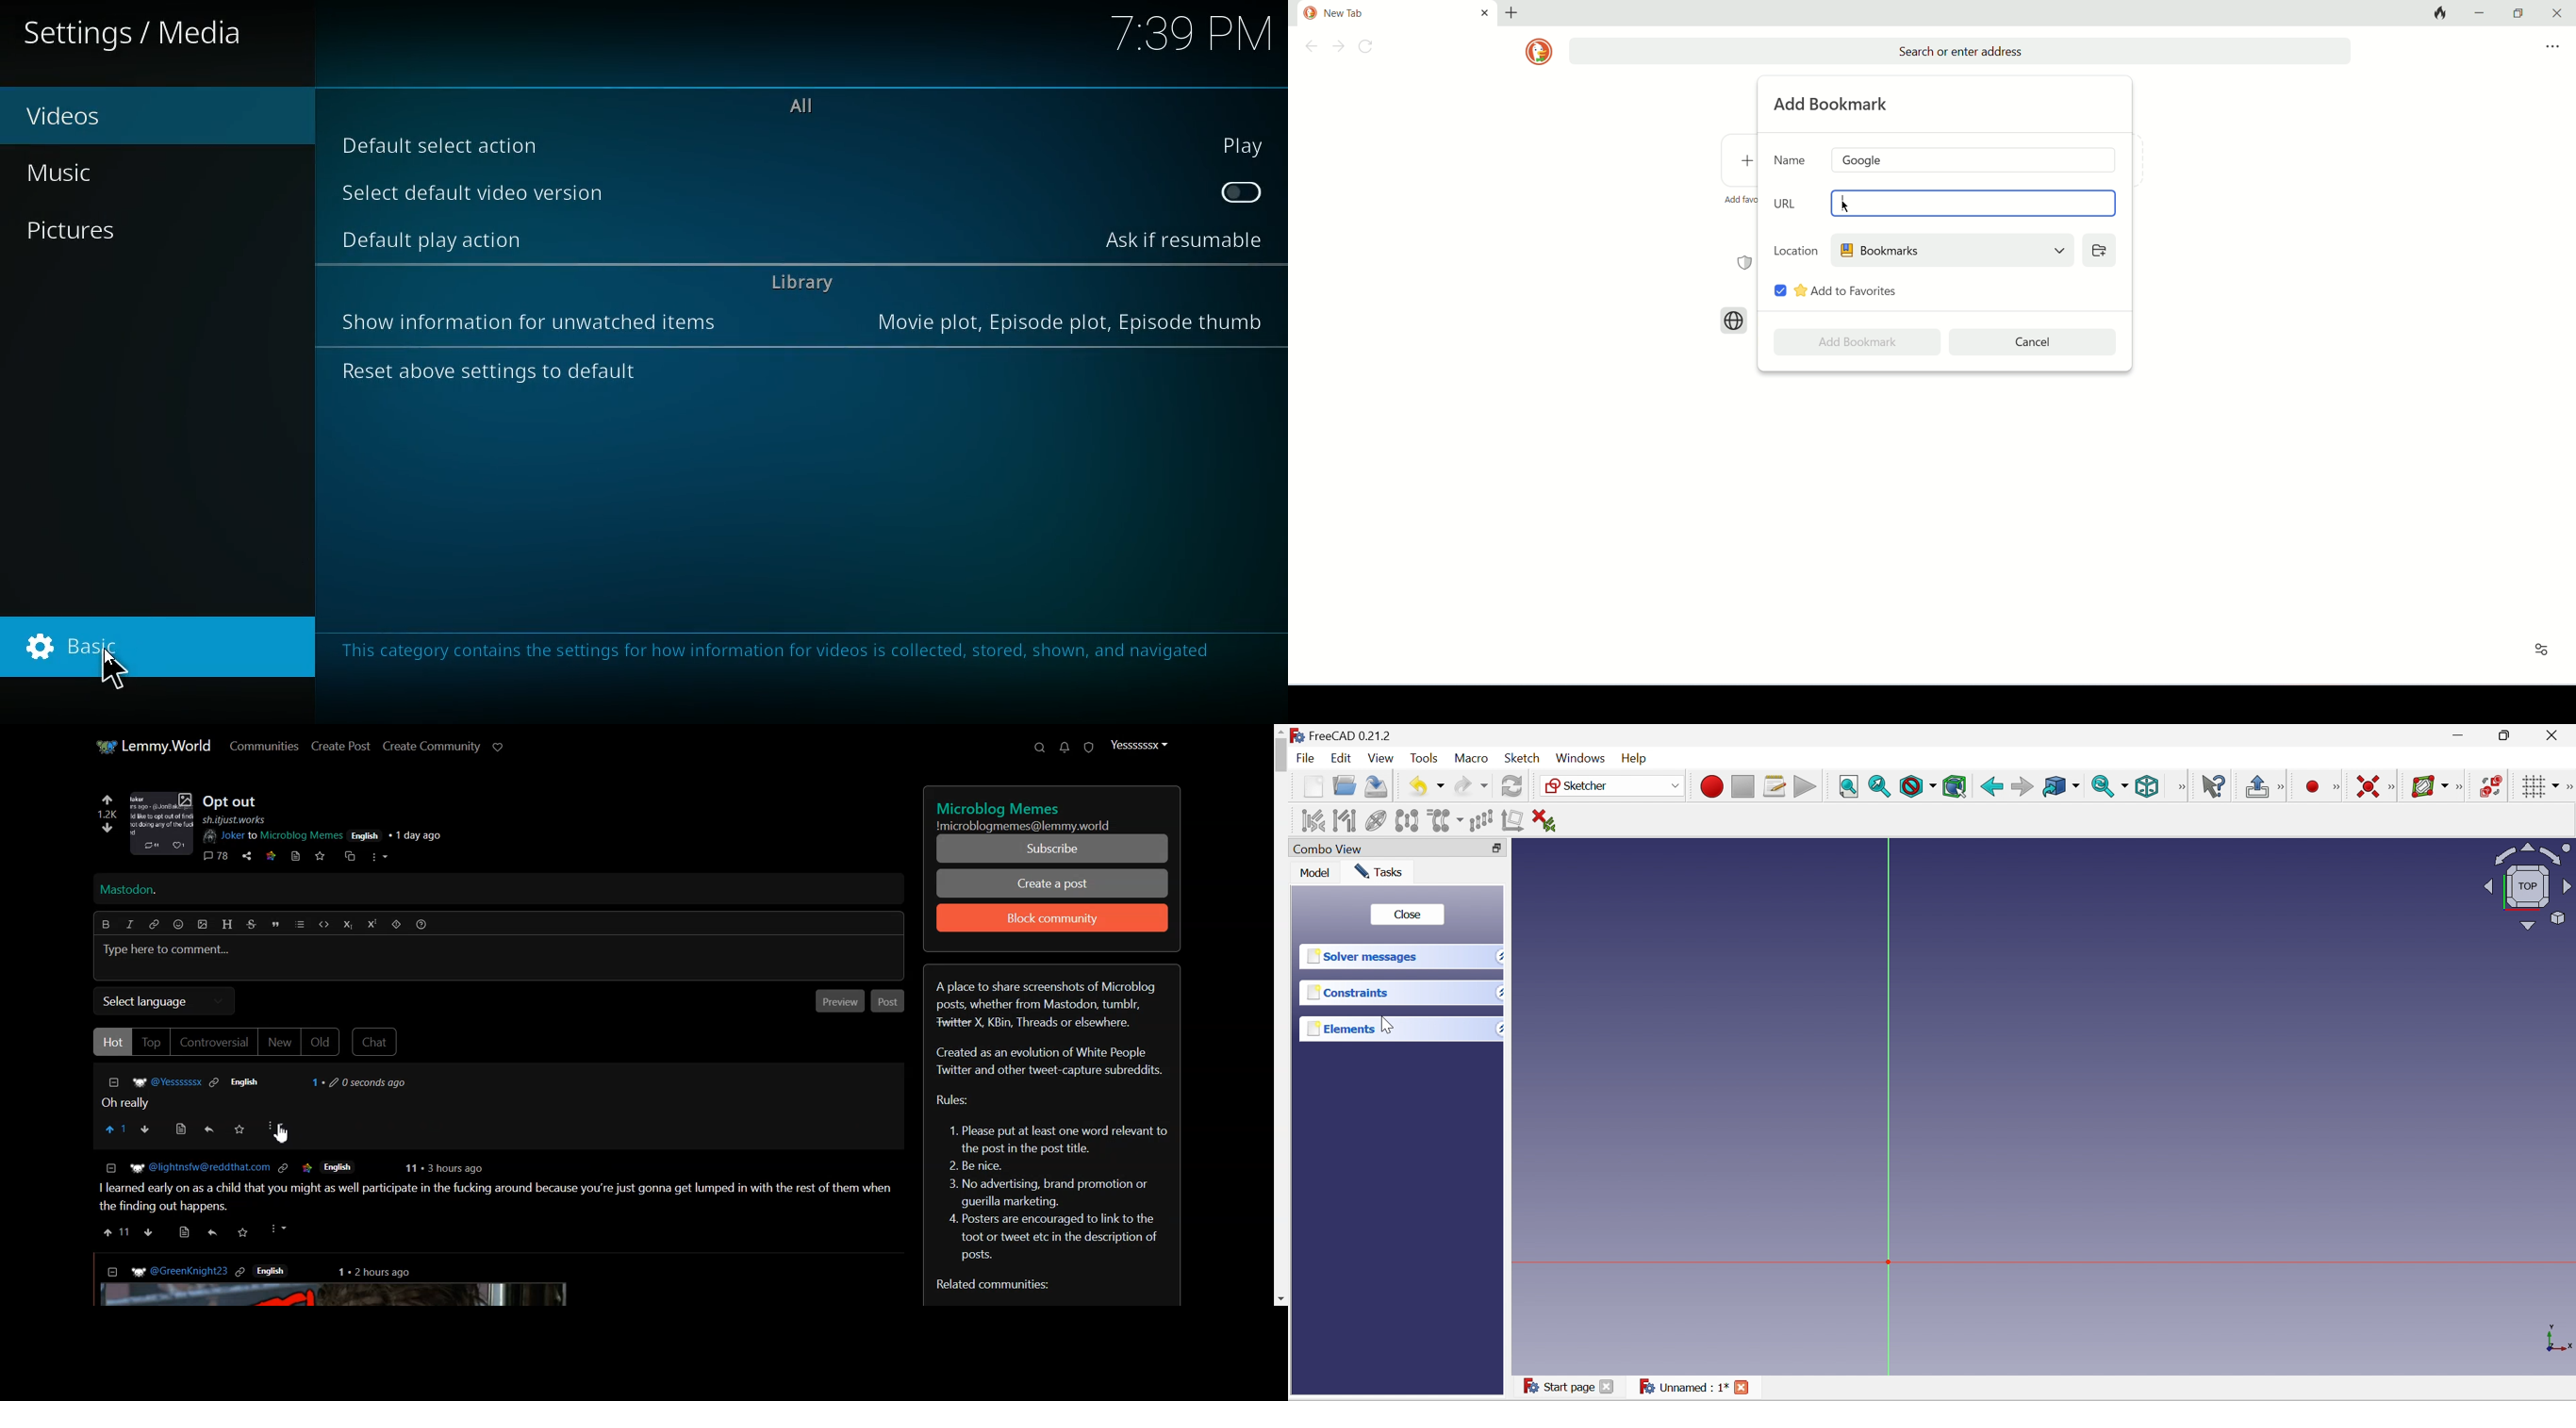  What do you see at coordinates (1387, 1026) in the screenshot?
I see `Cursor` at bounding box center [1387, 1026].